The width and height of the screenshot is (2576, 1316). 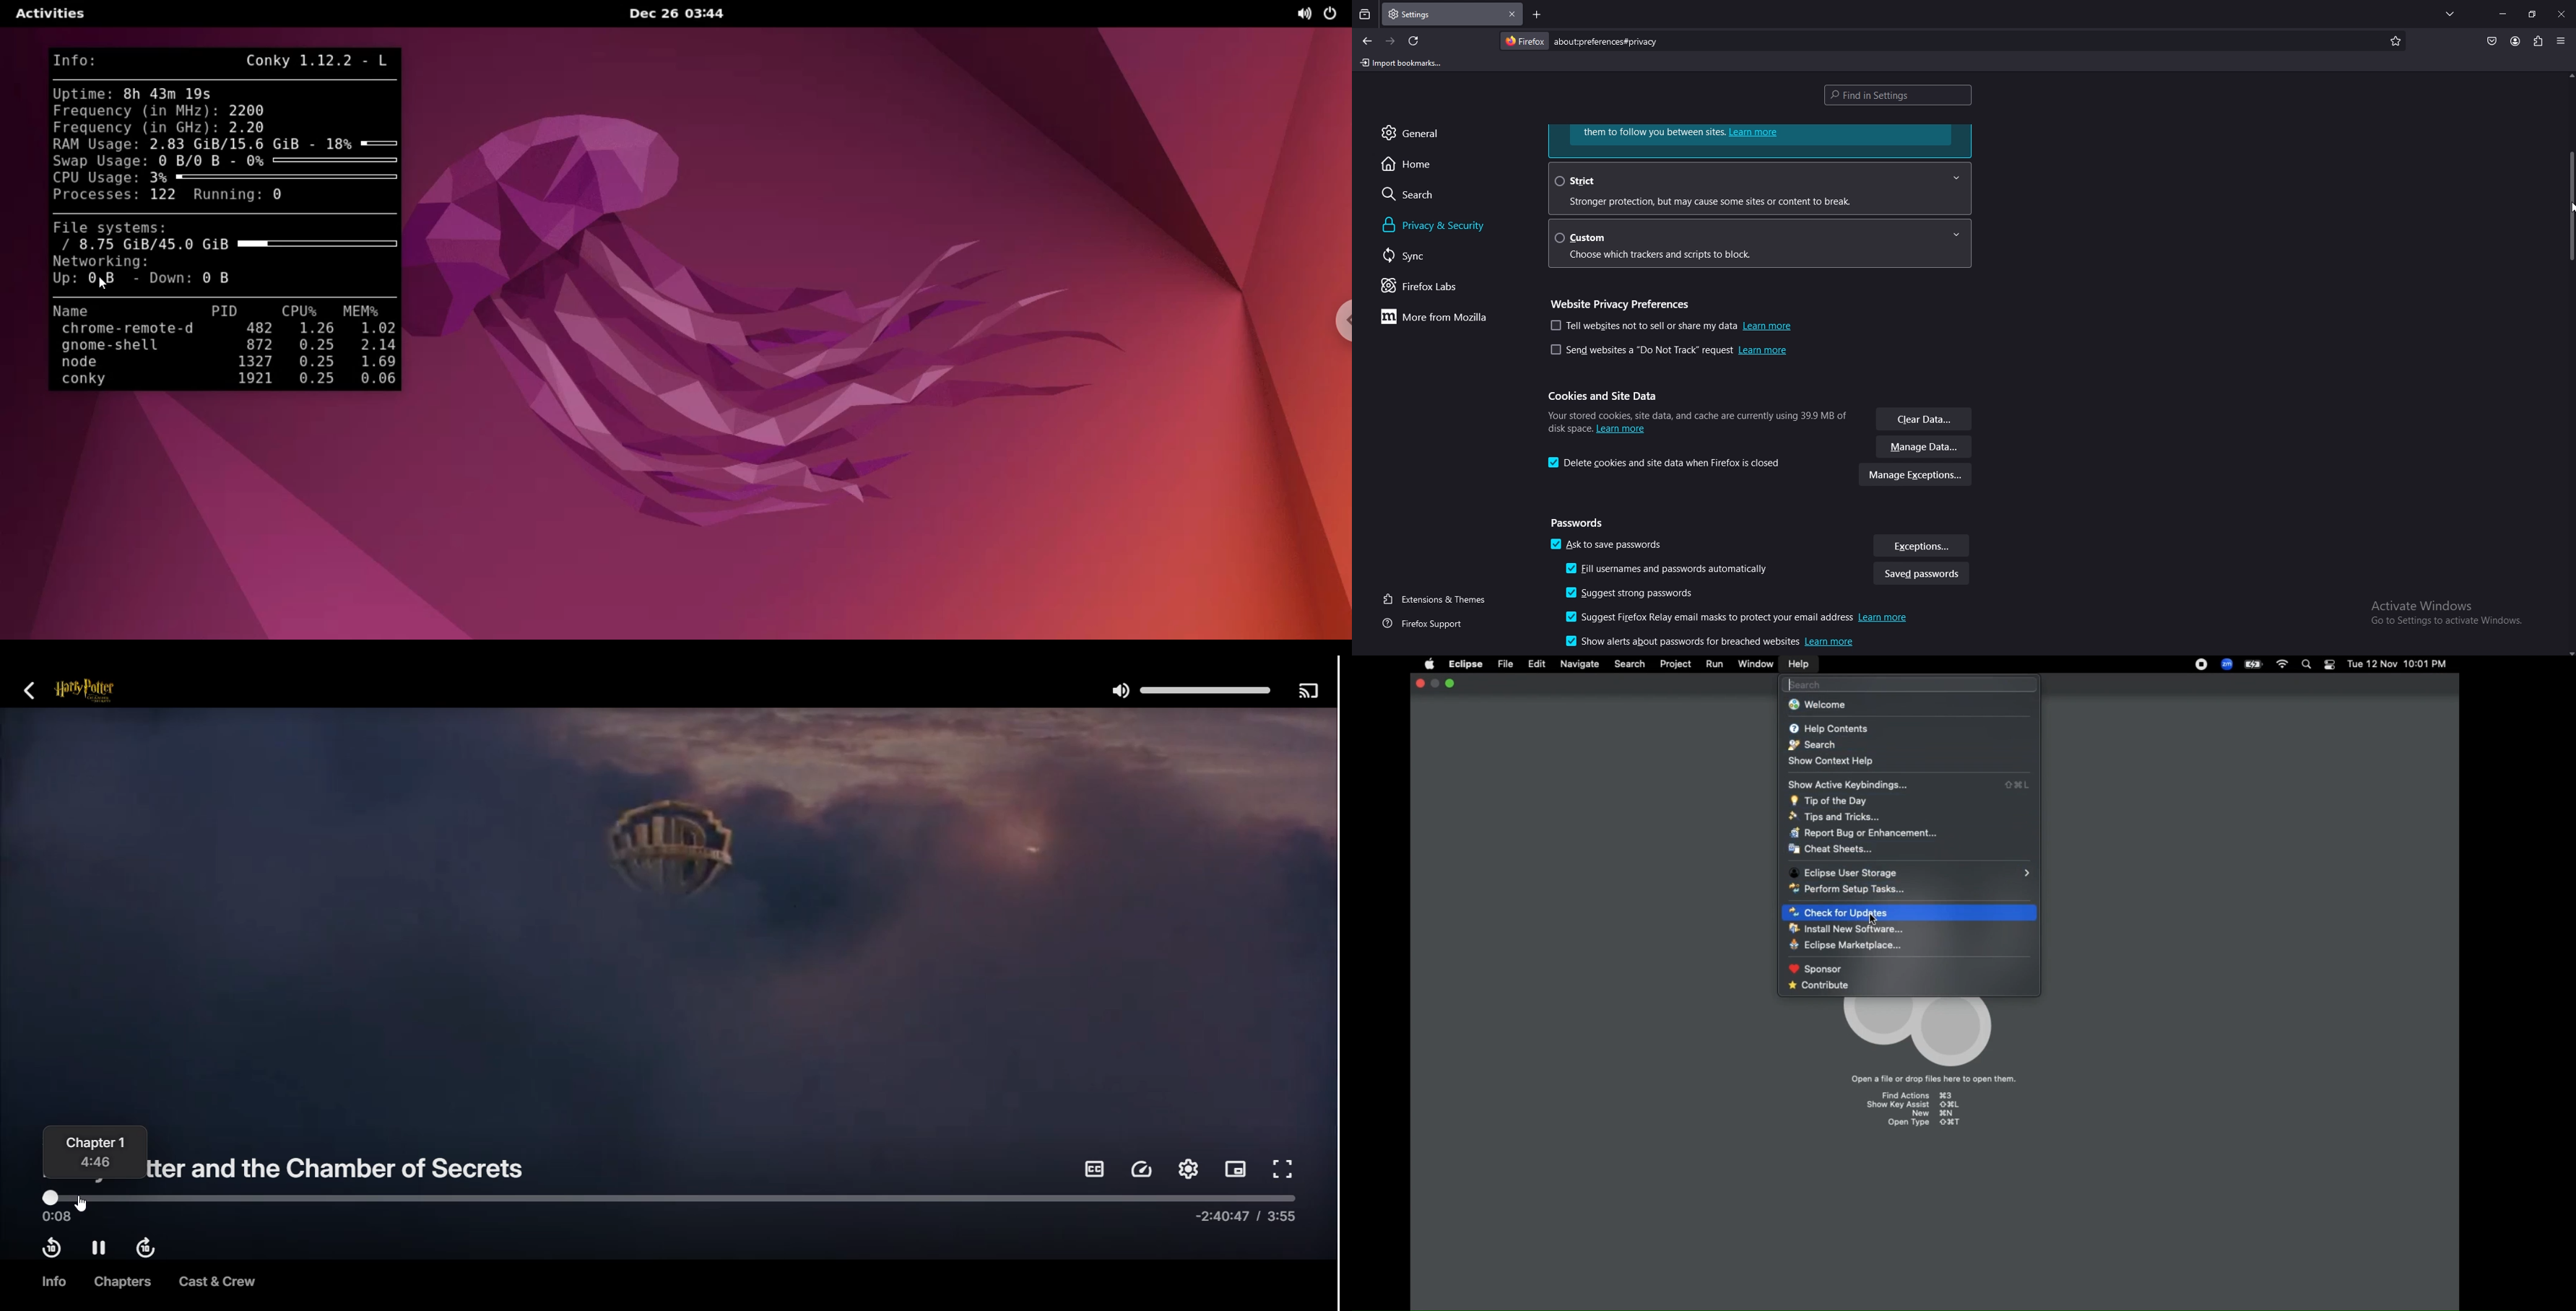 I want to click on suggest firefox relay email masks, so click(x=1741, y=619).